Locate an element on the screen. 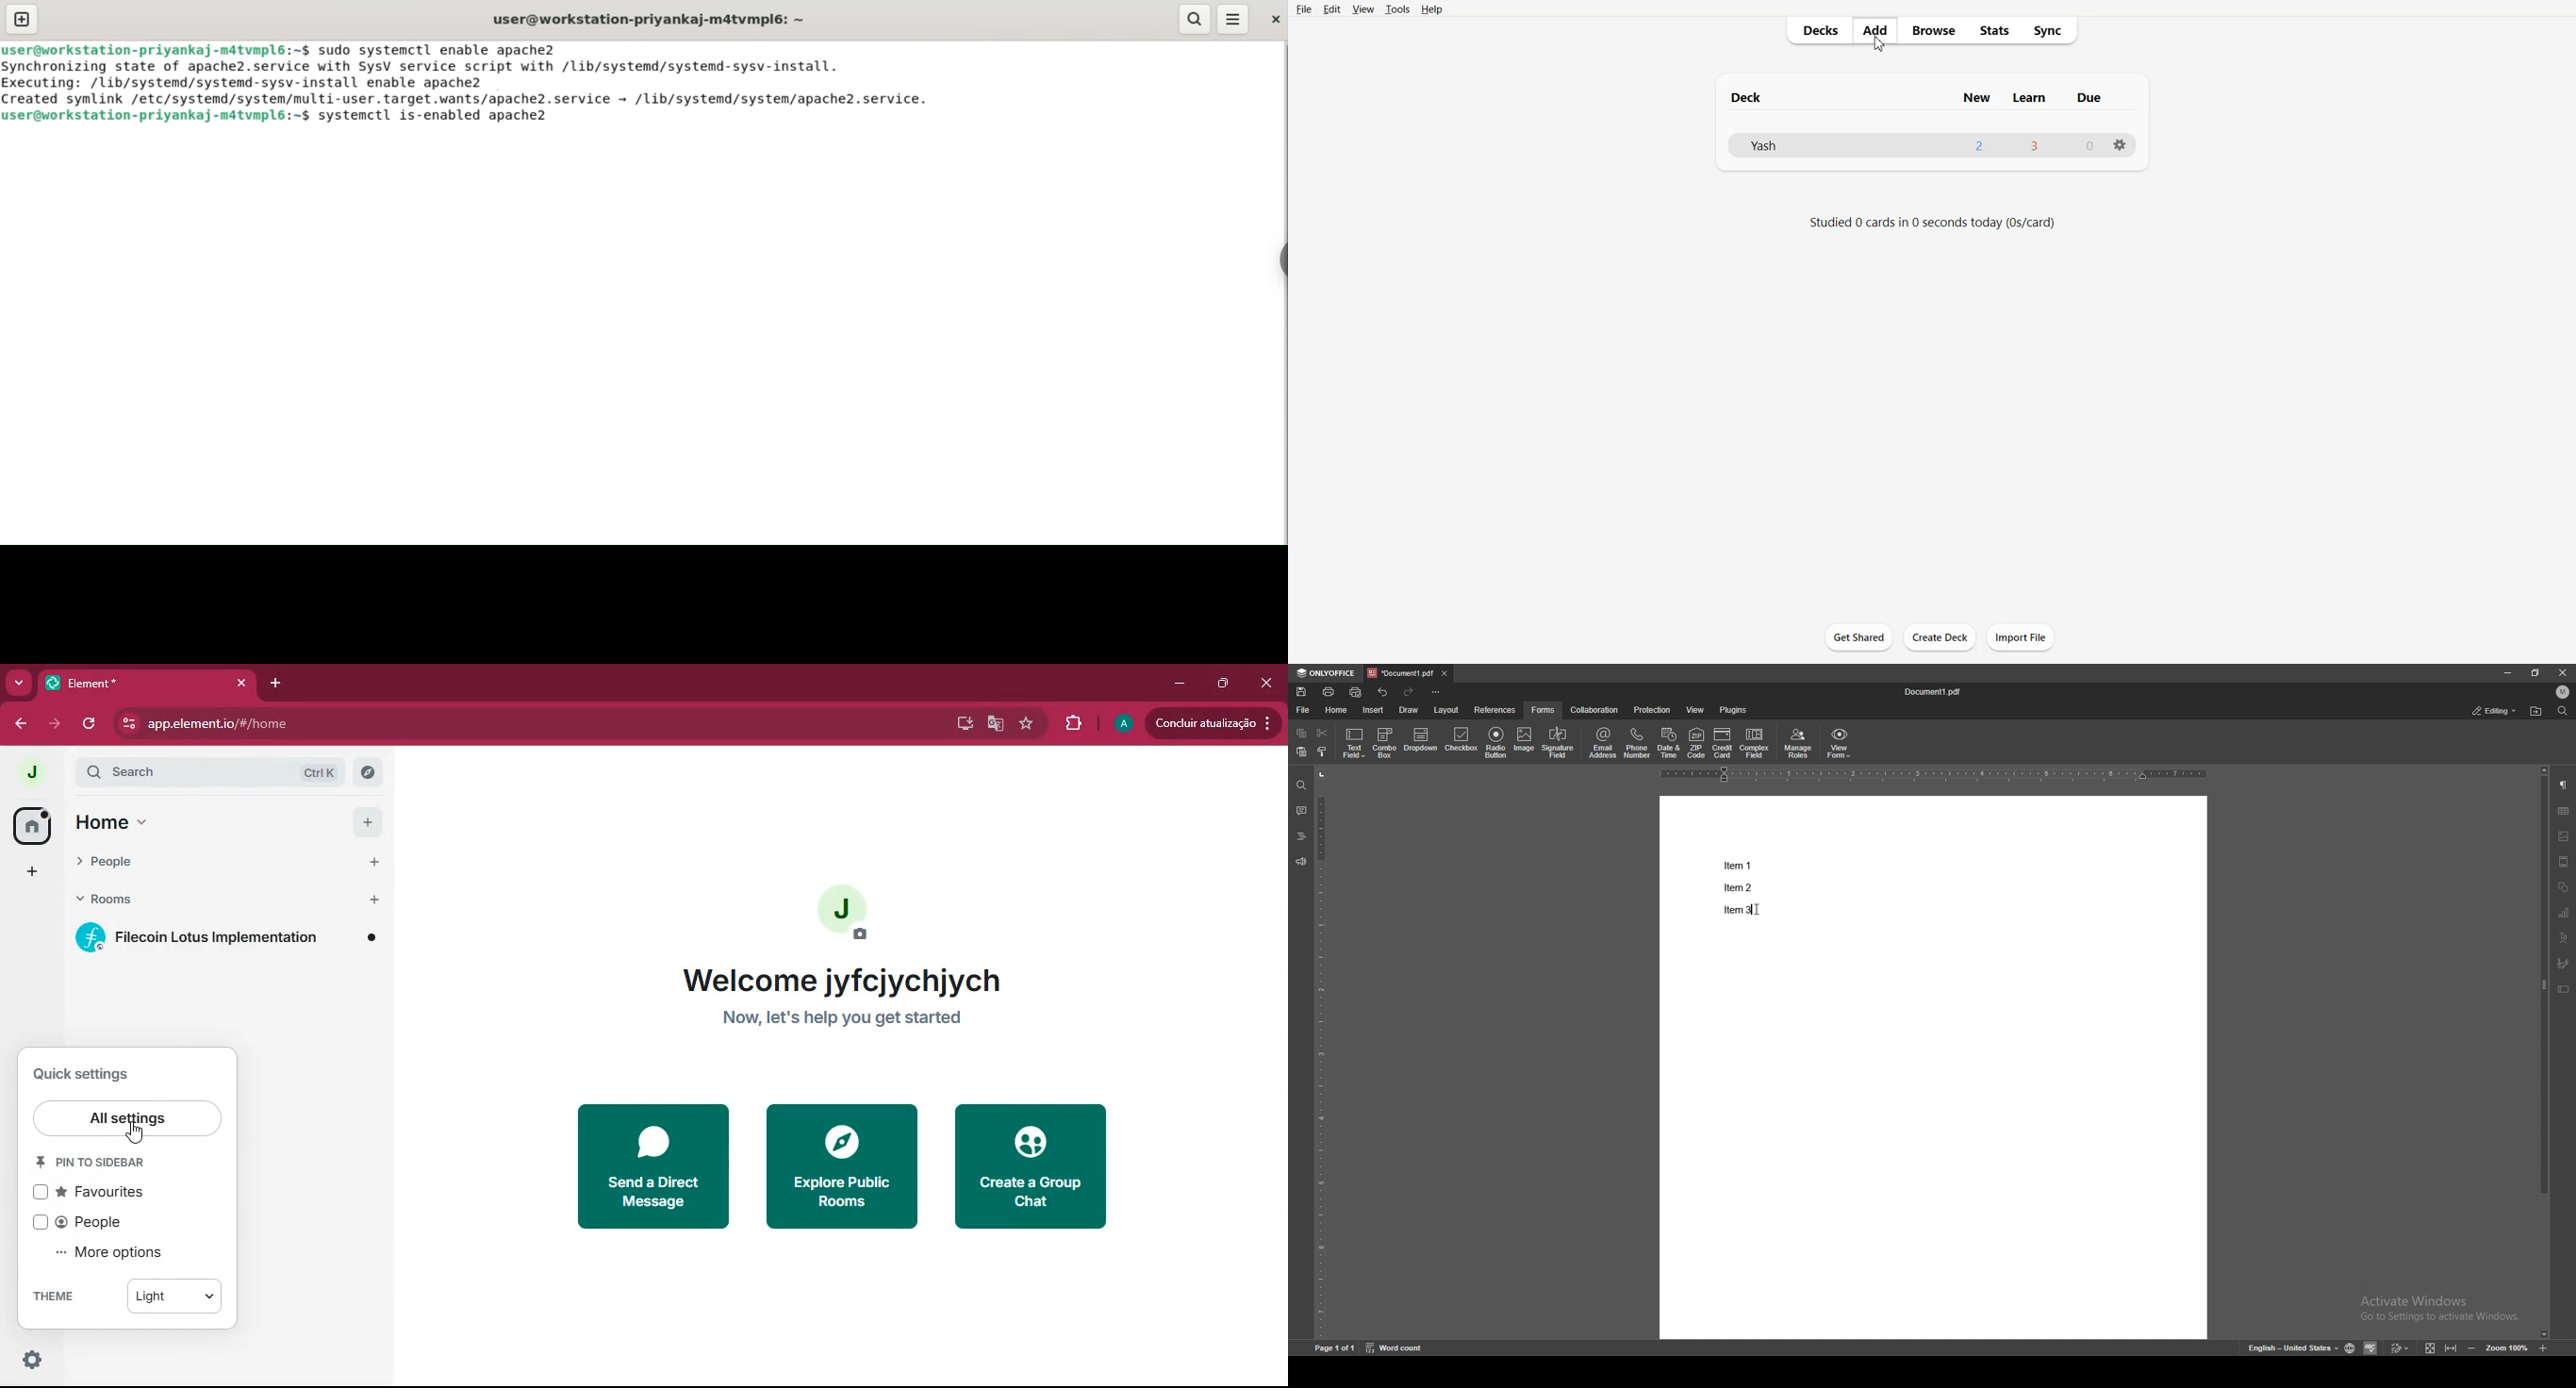 Image resolution: width=2576 pixels, height=1400 pixels. change text language is located at coordinates (2292, 1347).